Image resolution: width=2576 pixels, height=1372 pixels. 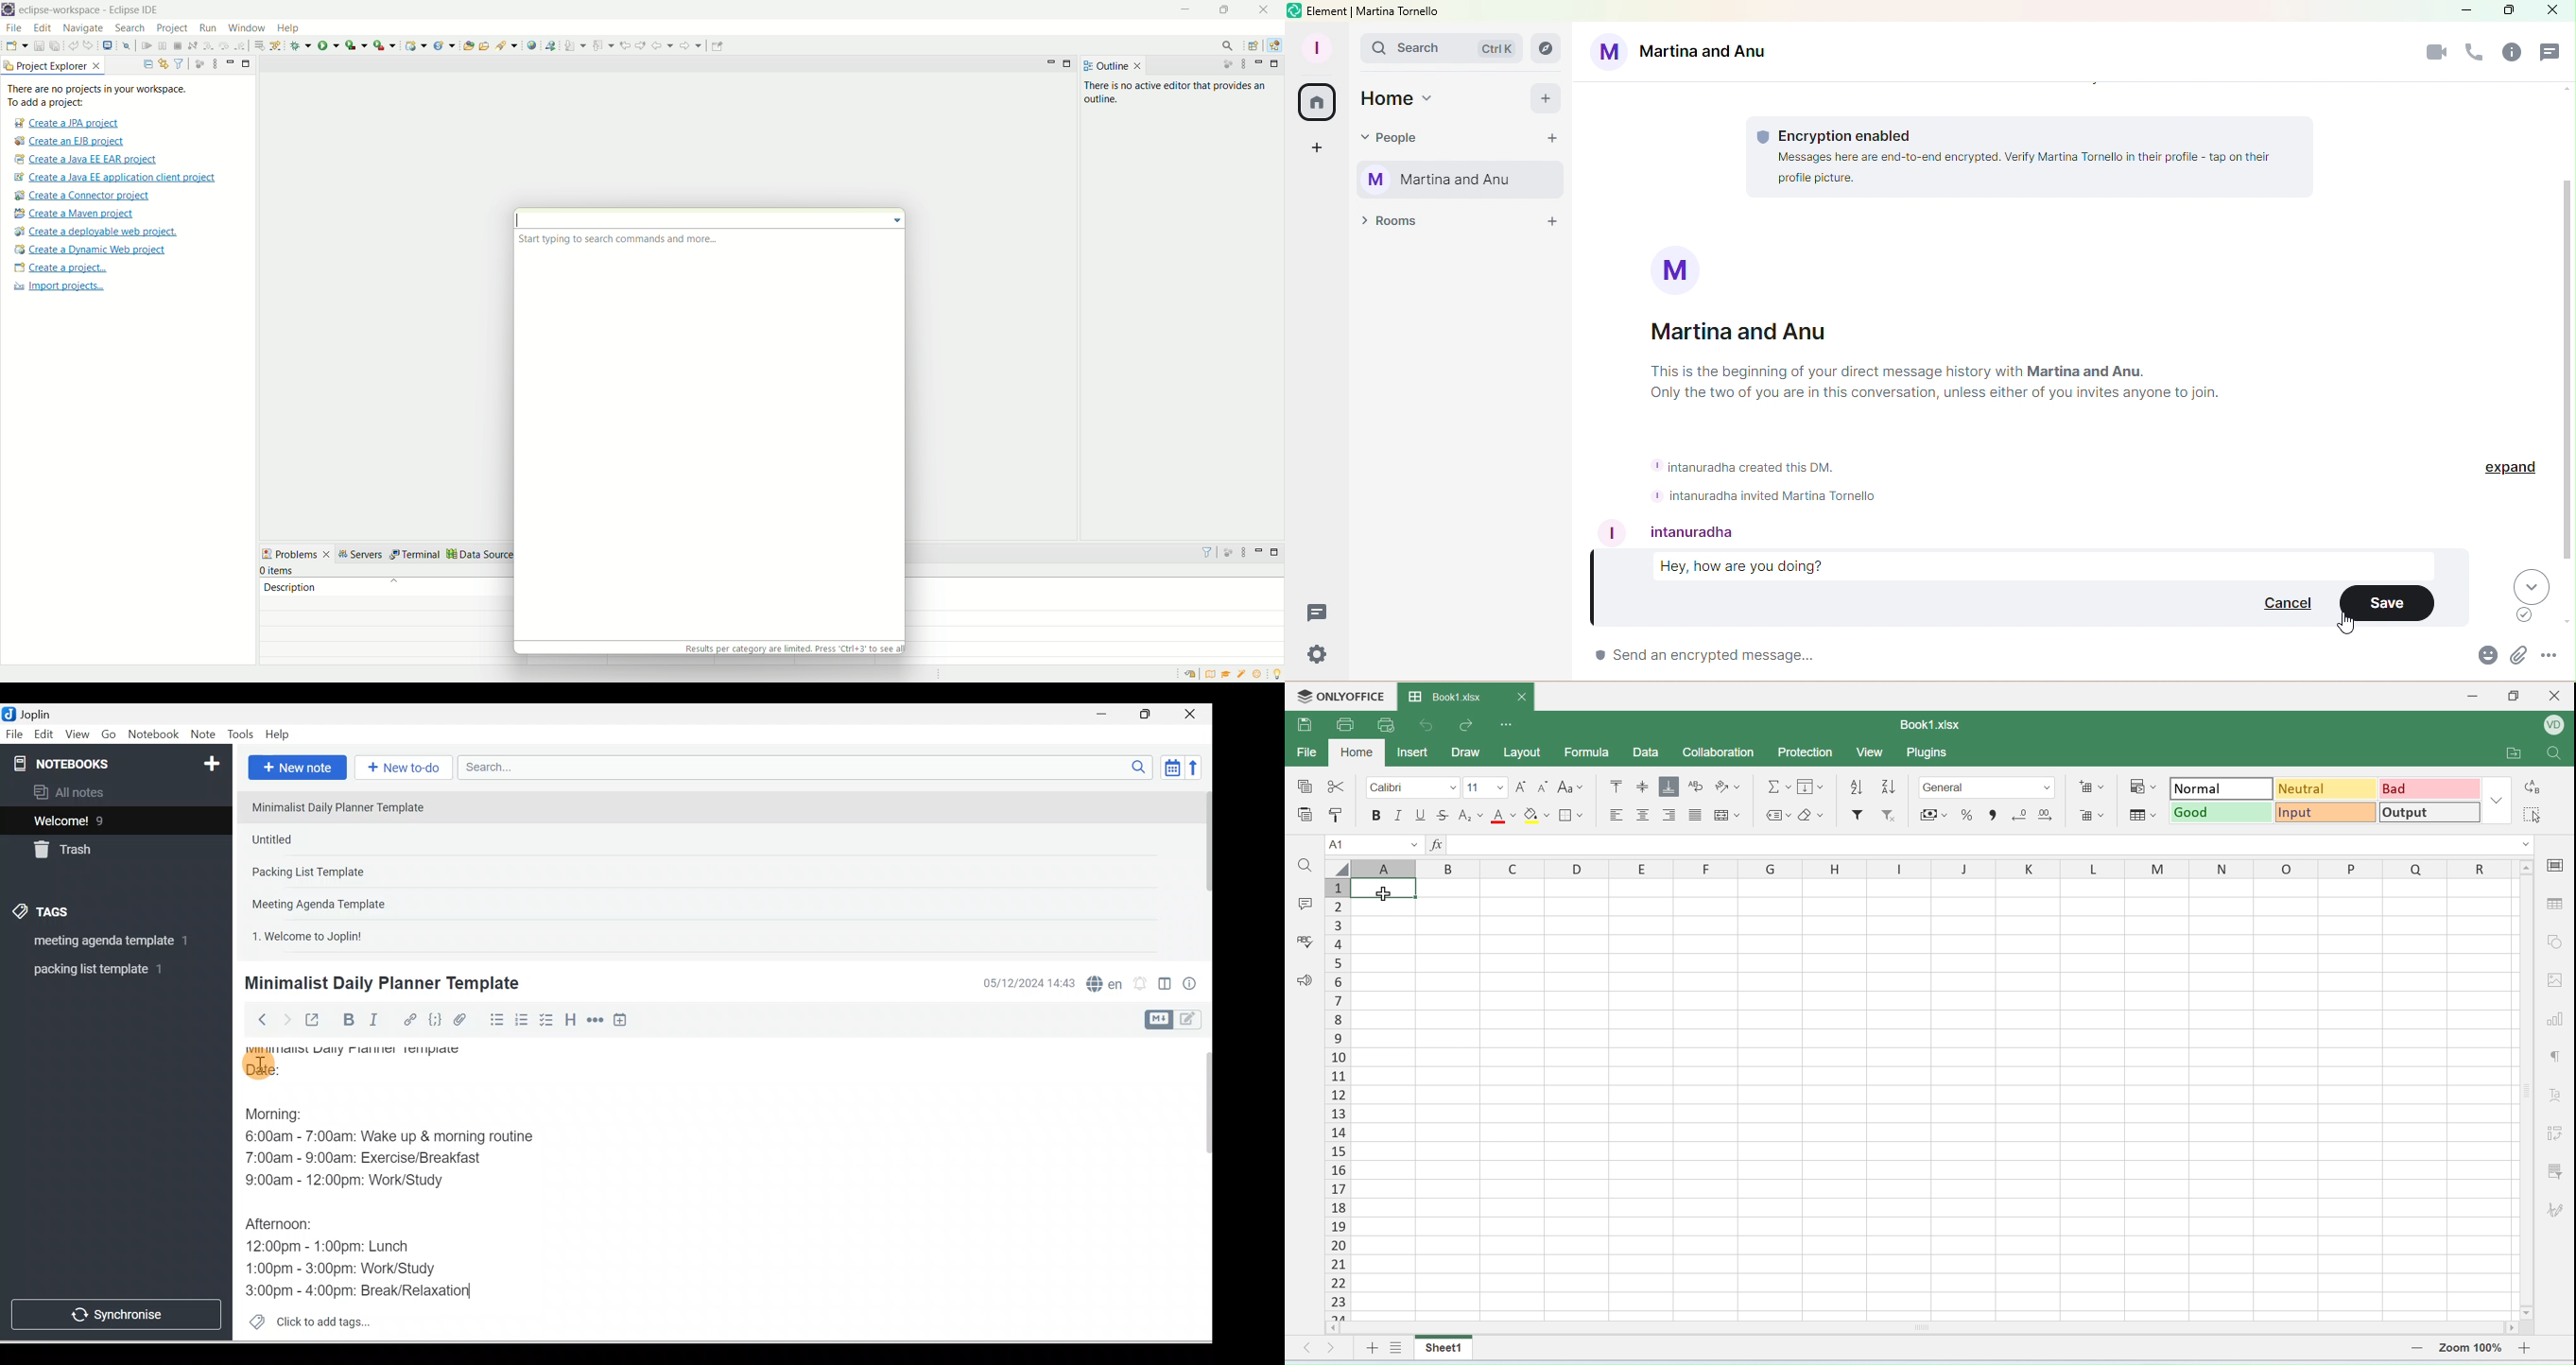 I want to click on border, so click(x=1572, y=816).